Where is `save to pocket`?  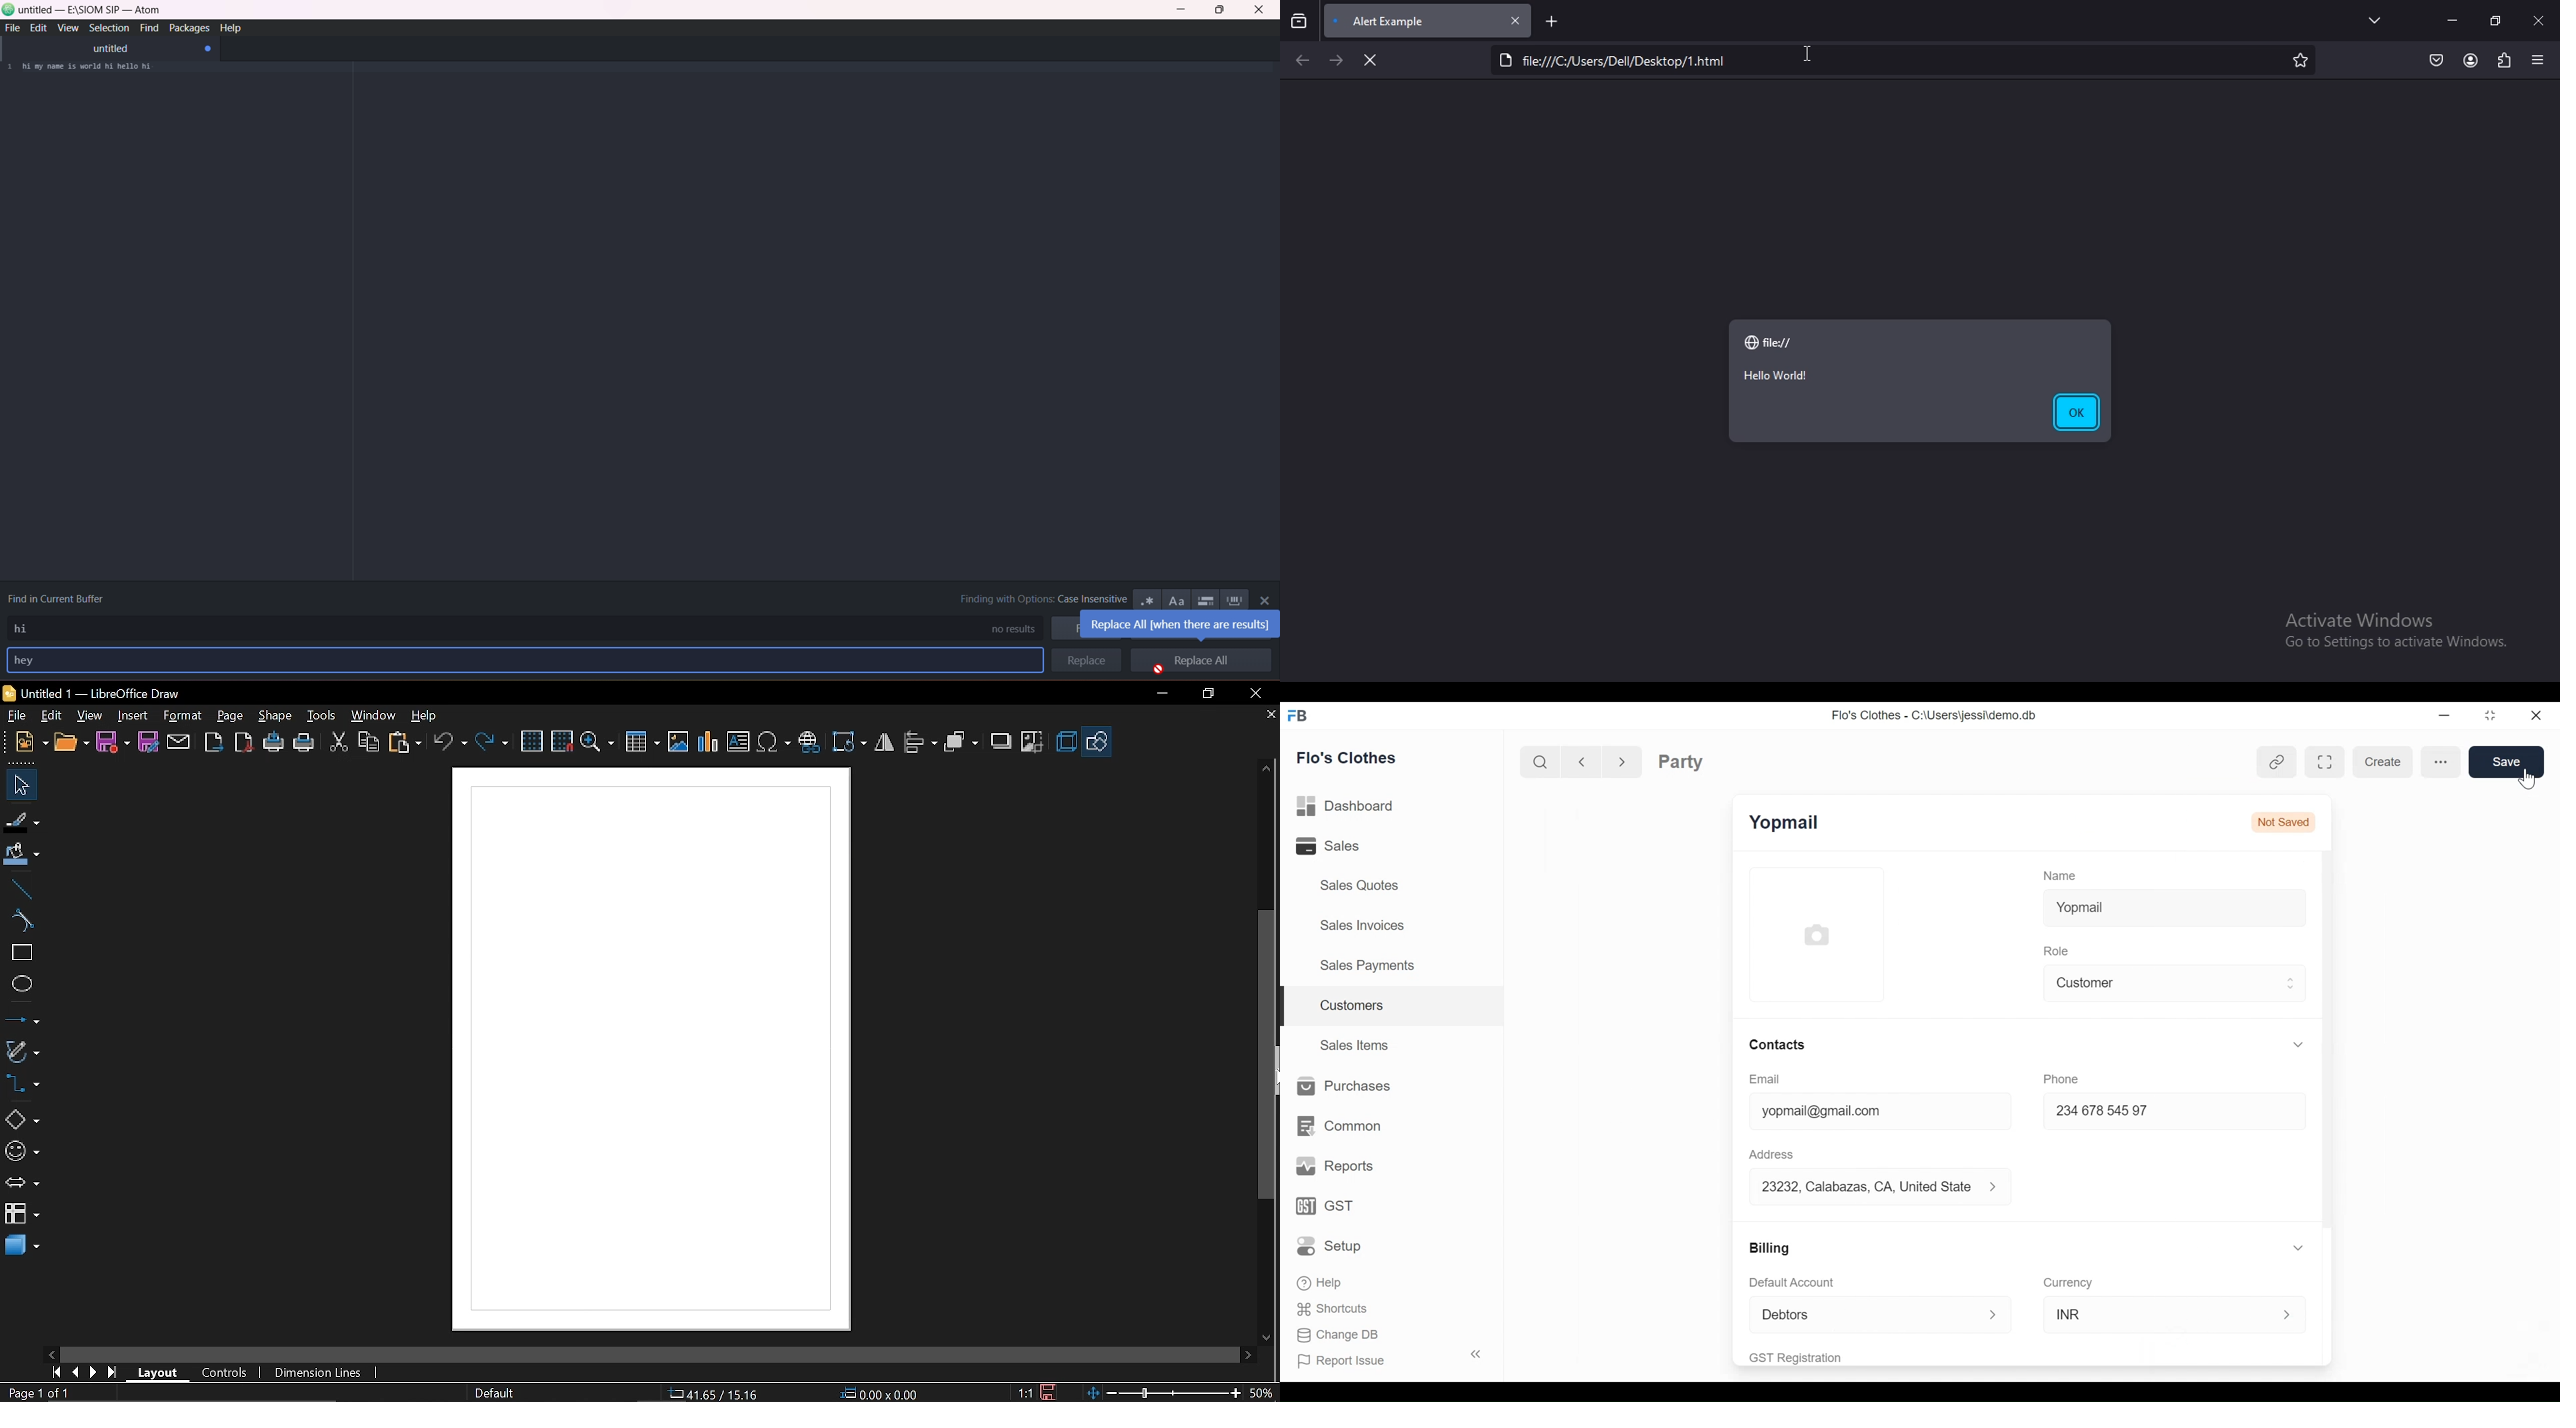 save to pocket is located at coordinates (2436, 61).